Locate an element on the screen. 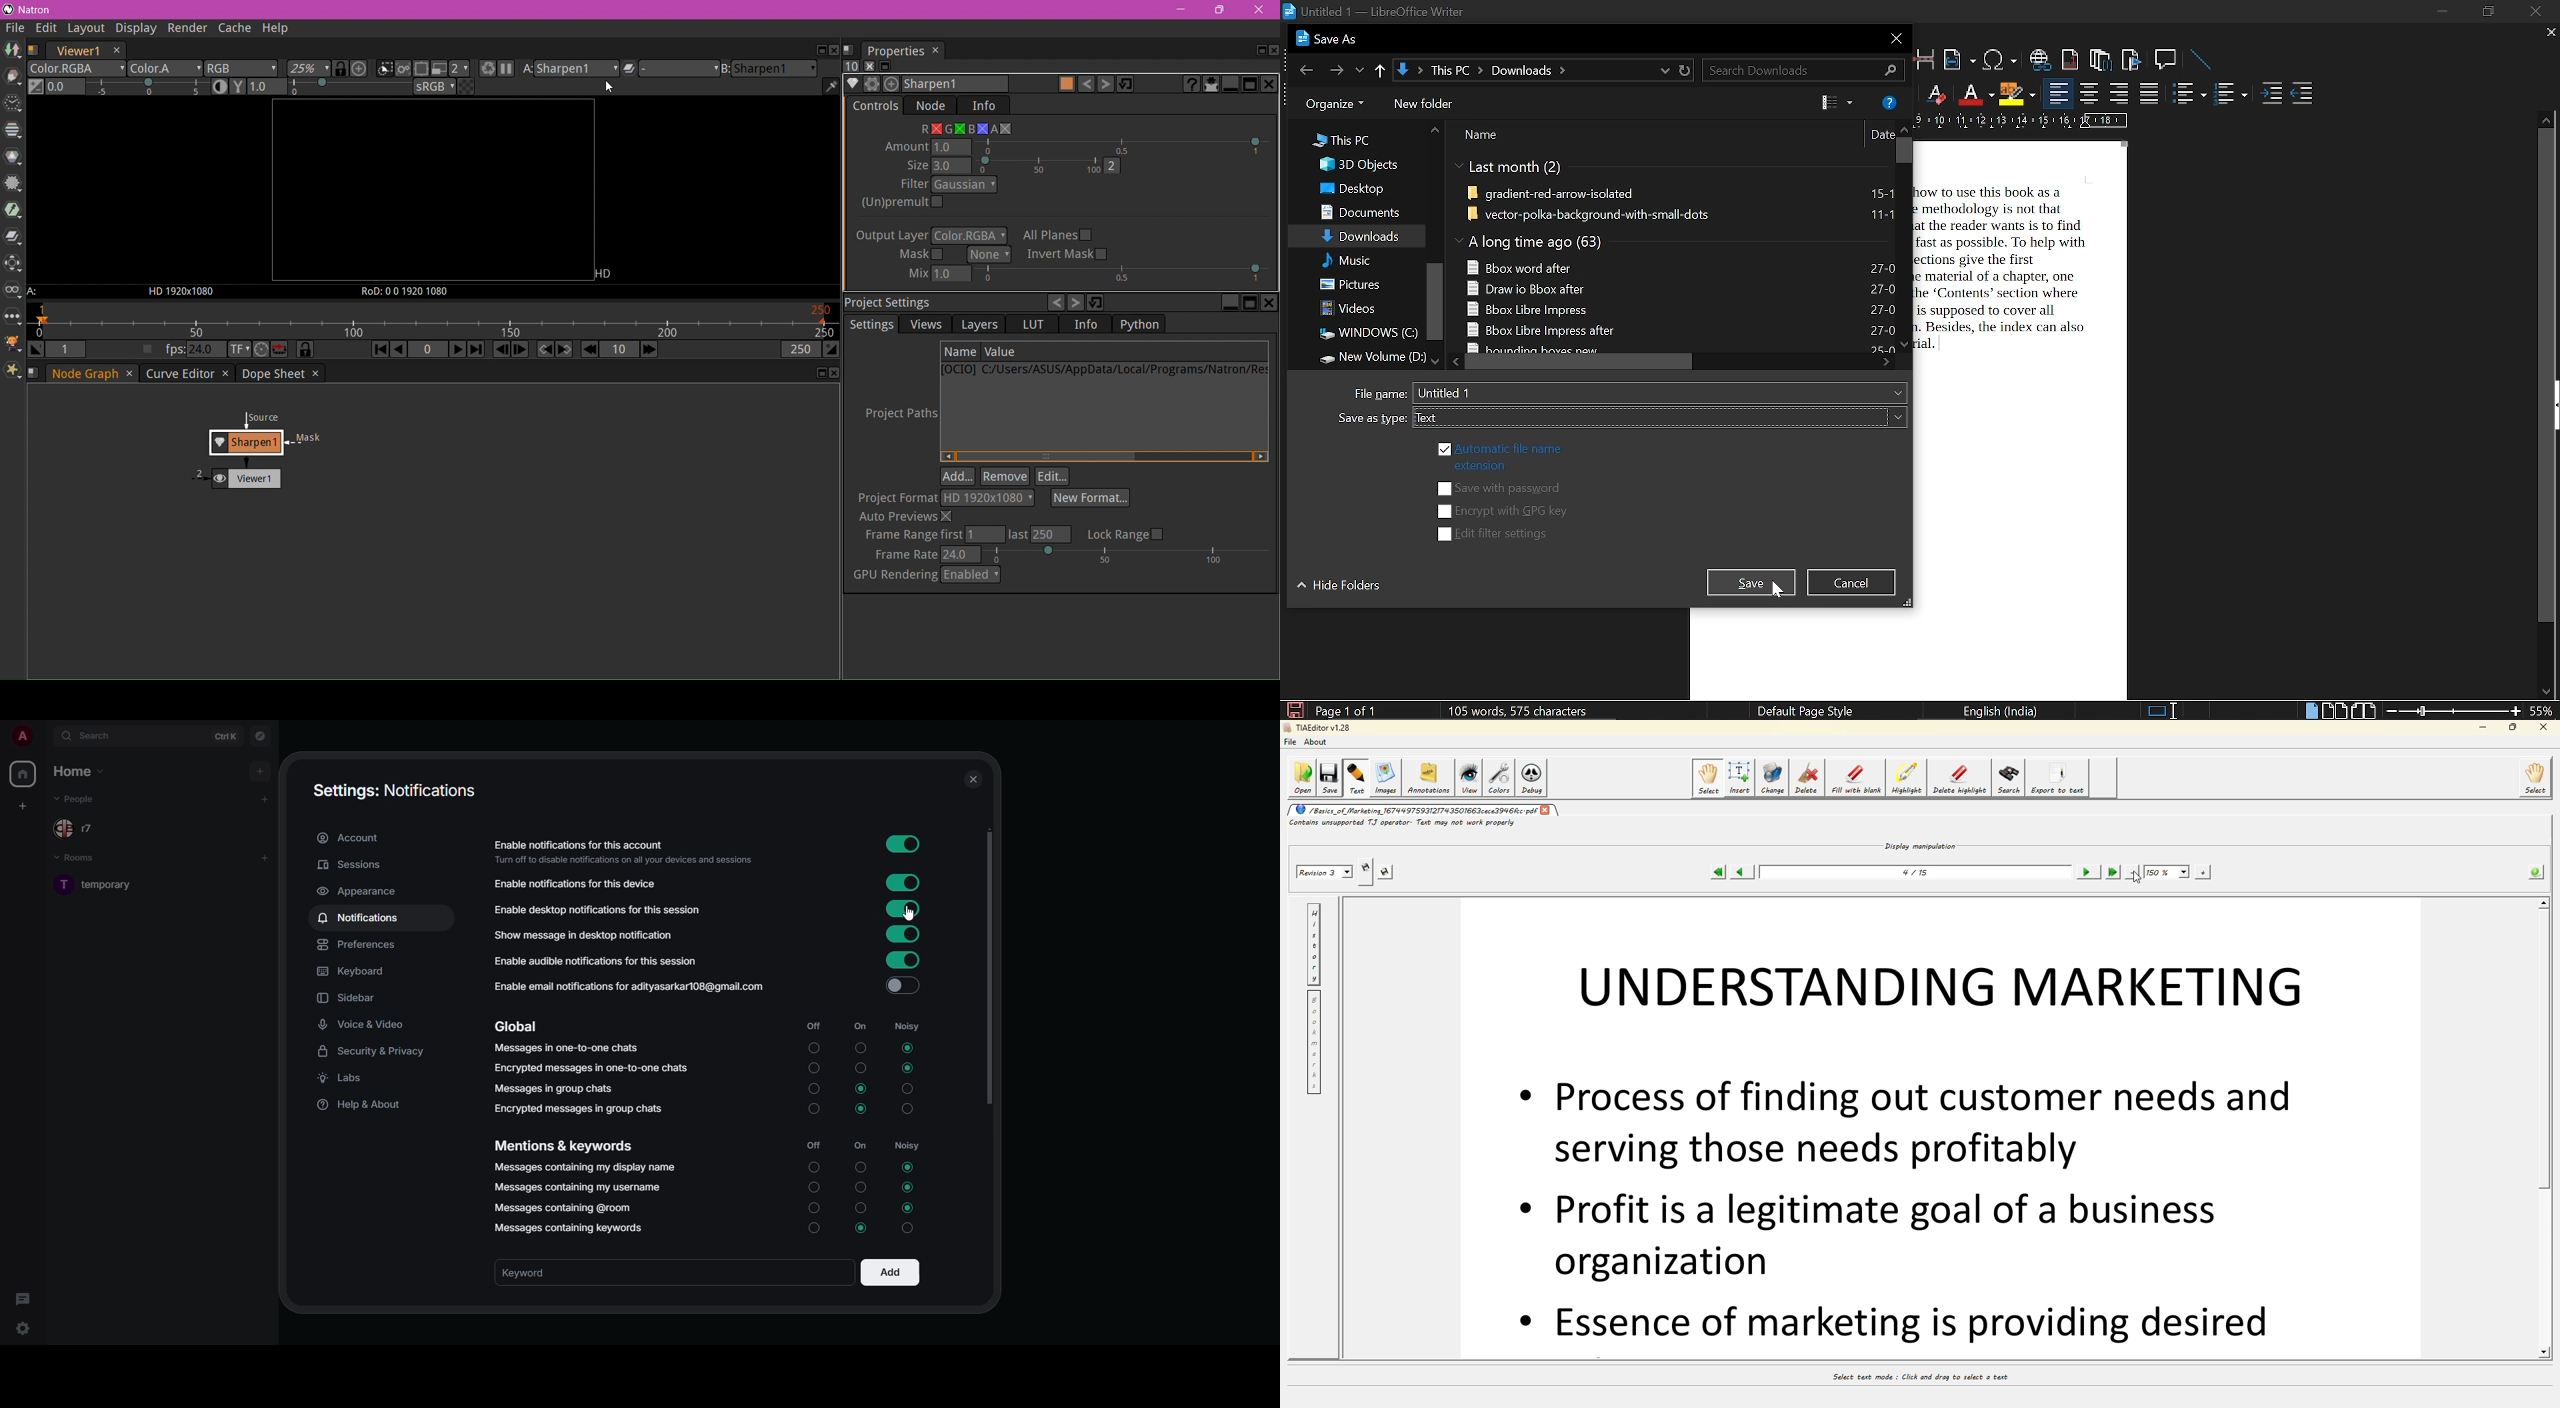  show message in desktop notification is located at coordinates (583, 935).